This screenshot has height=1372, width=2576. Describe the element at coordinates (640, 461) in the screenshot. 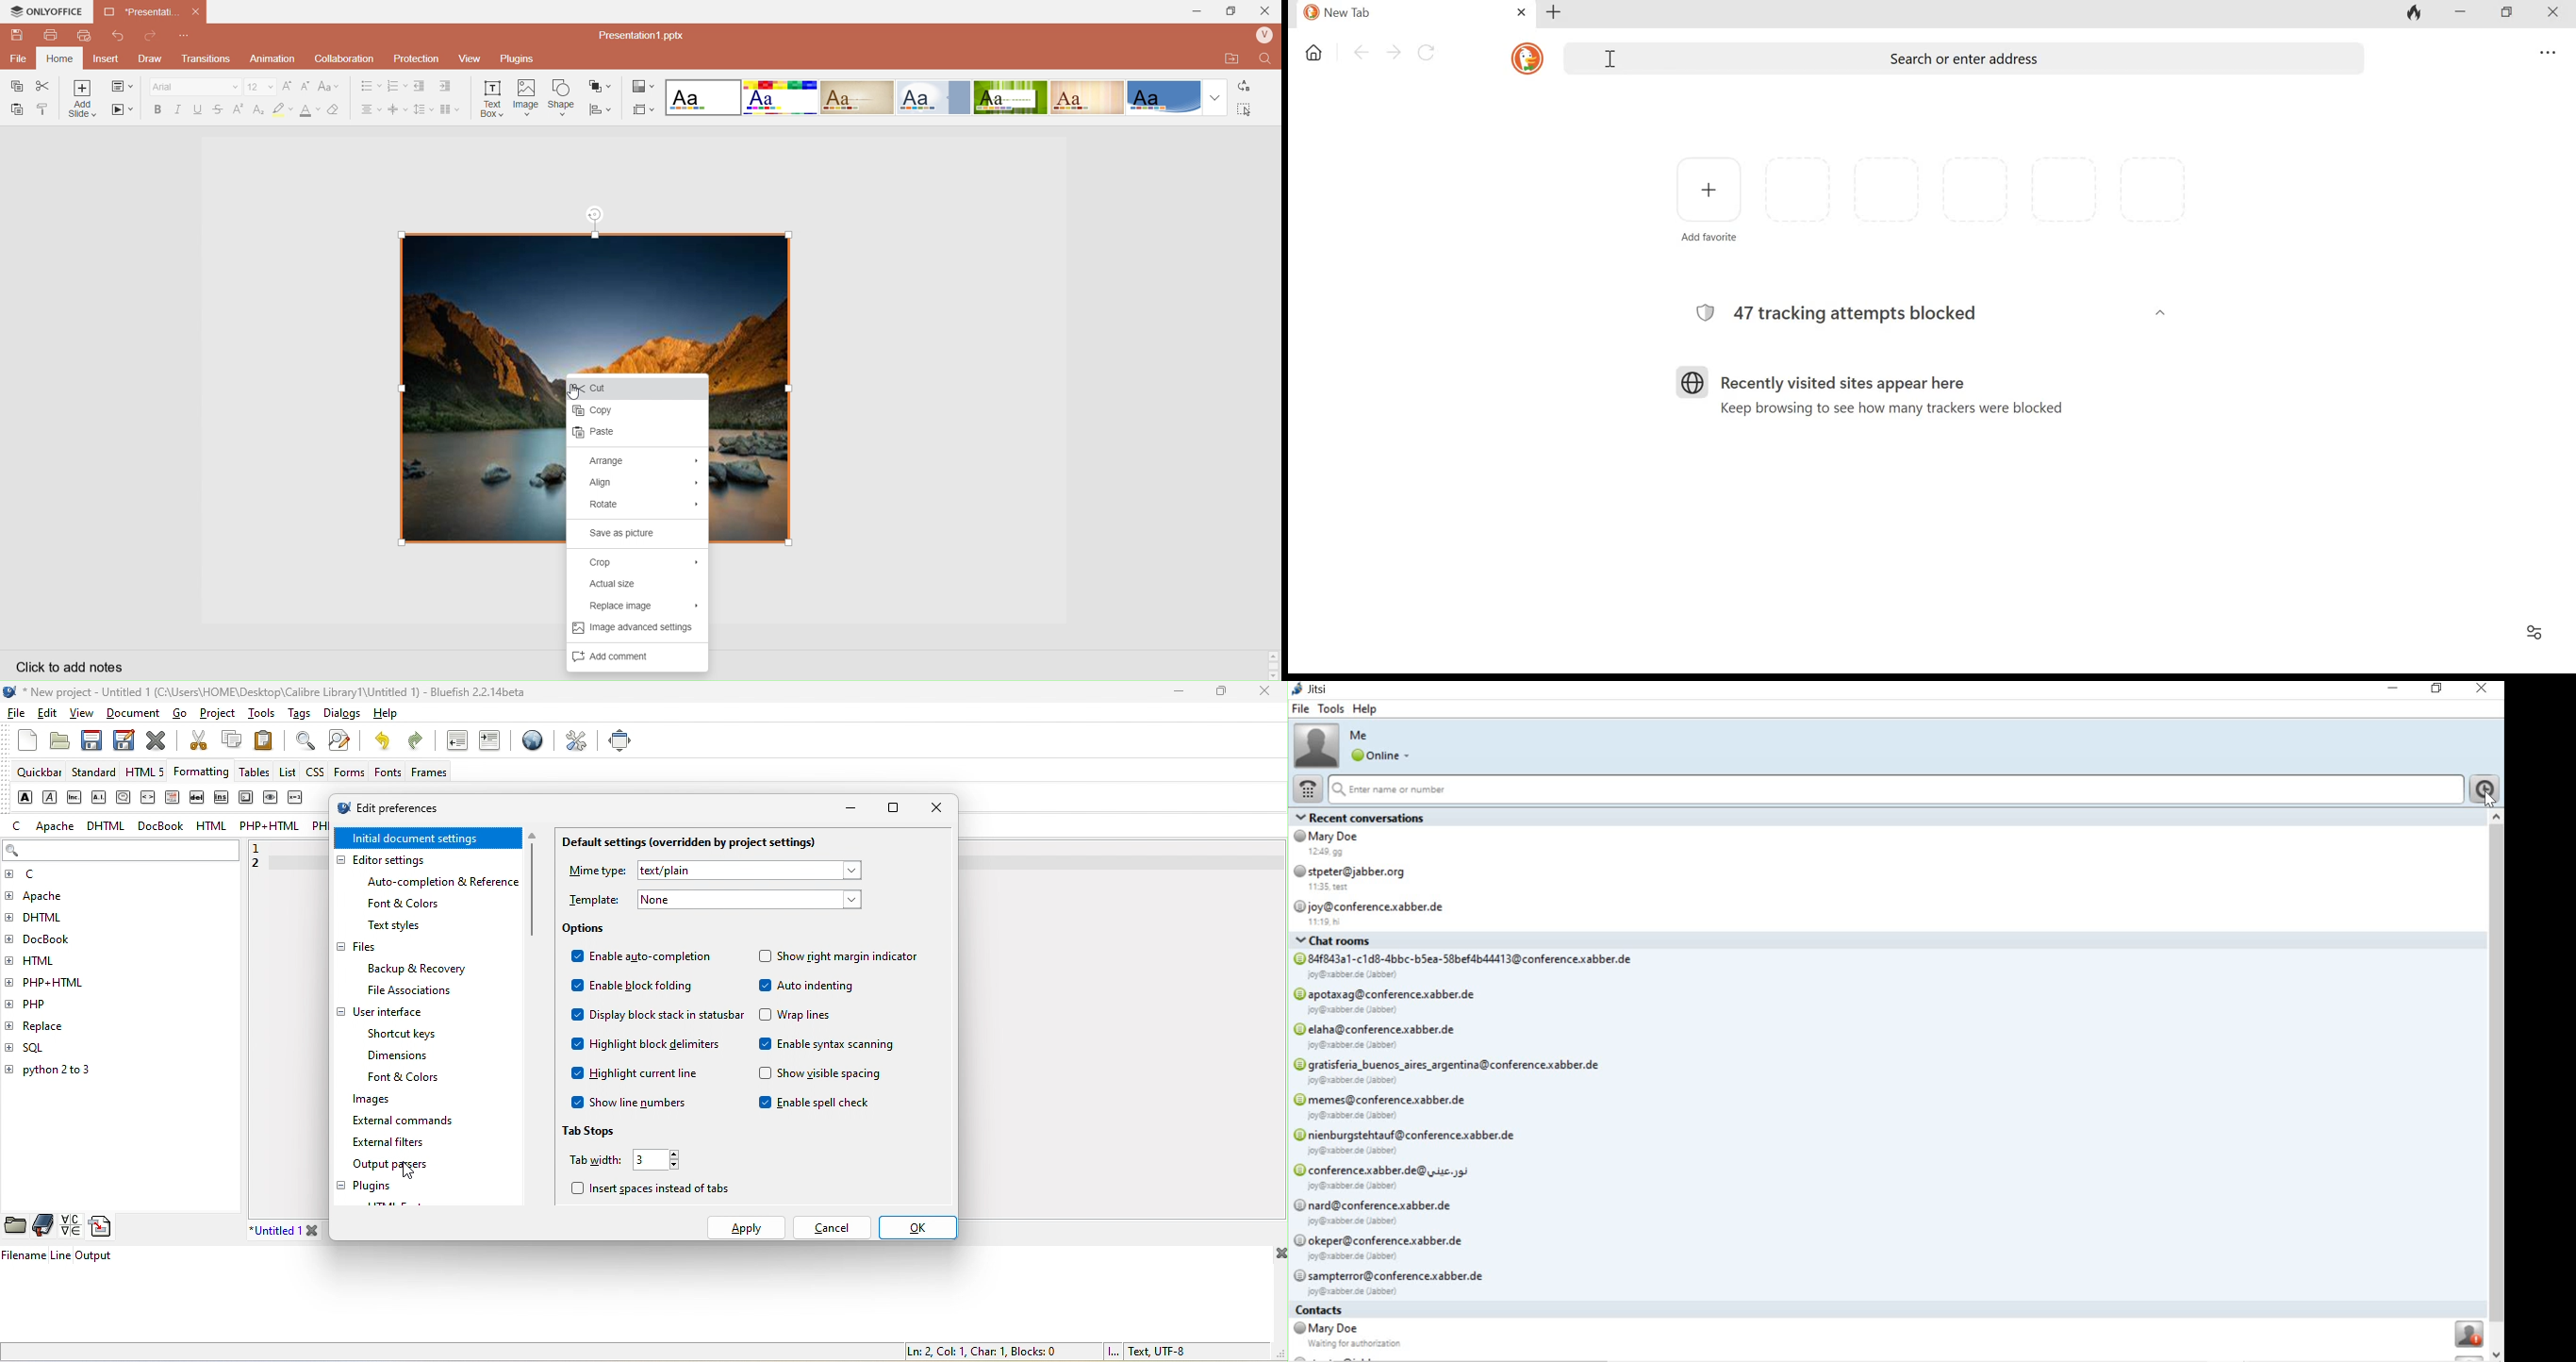

I see `Arrange` at that location.